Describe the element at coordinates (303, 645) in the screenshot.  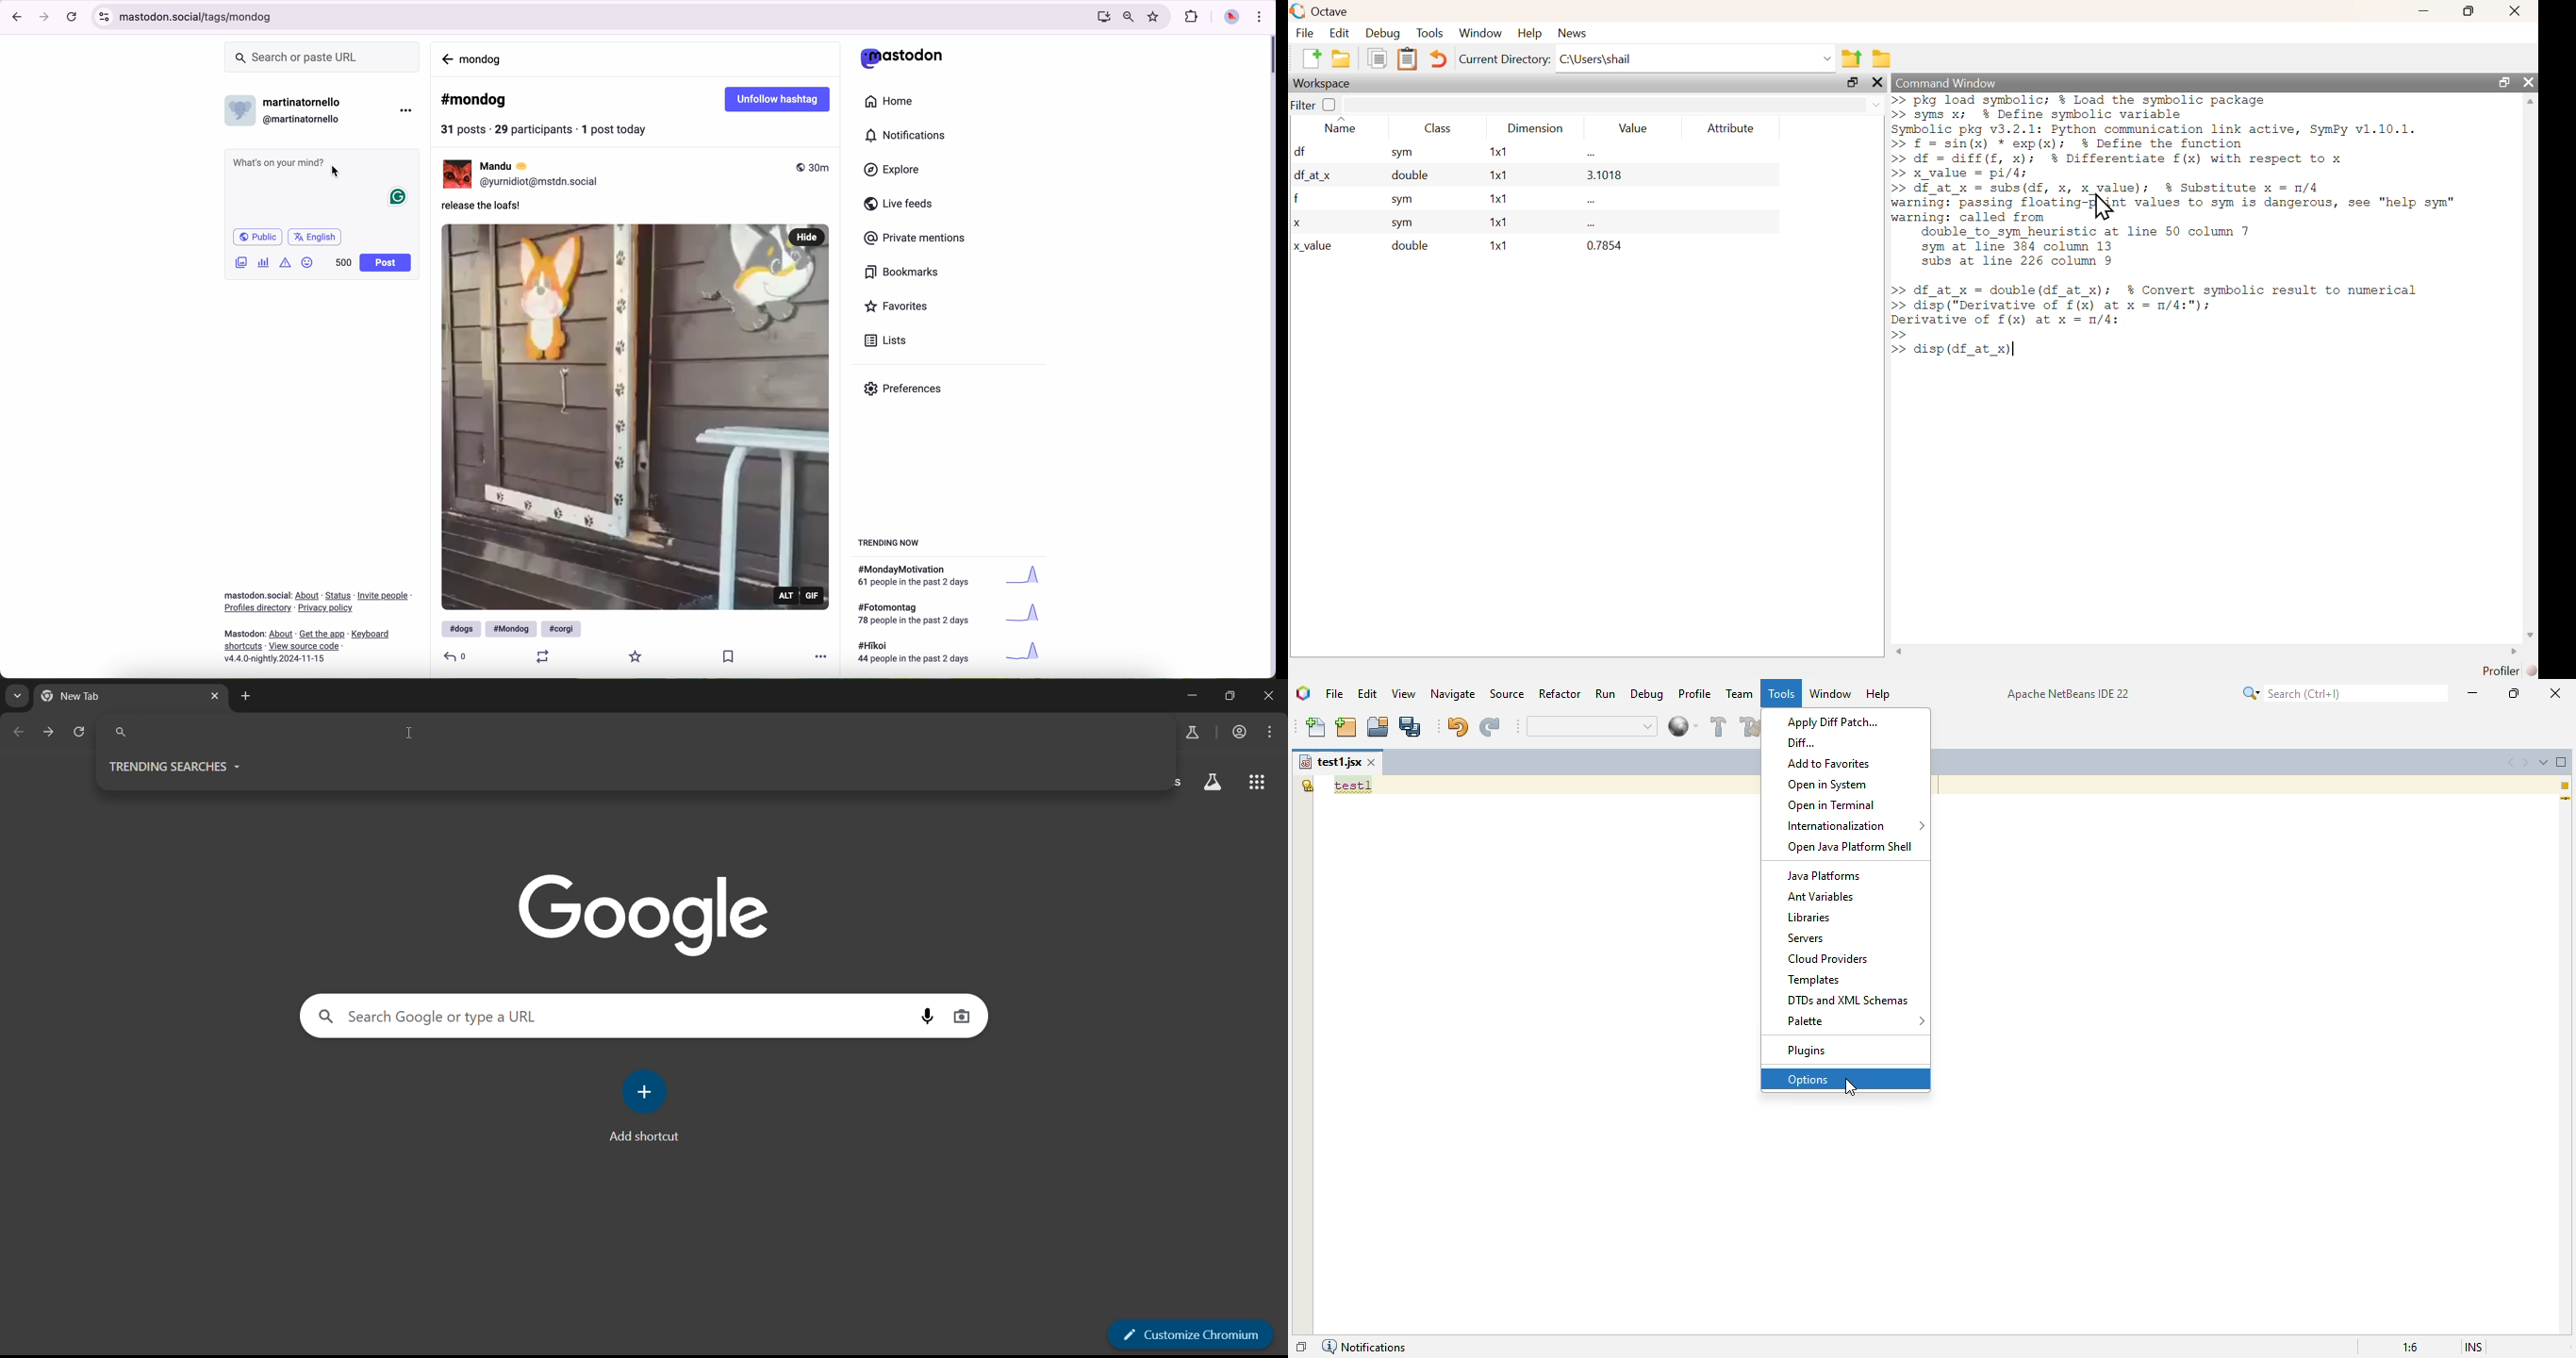
I see `link` at that location.